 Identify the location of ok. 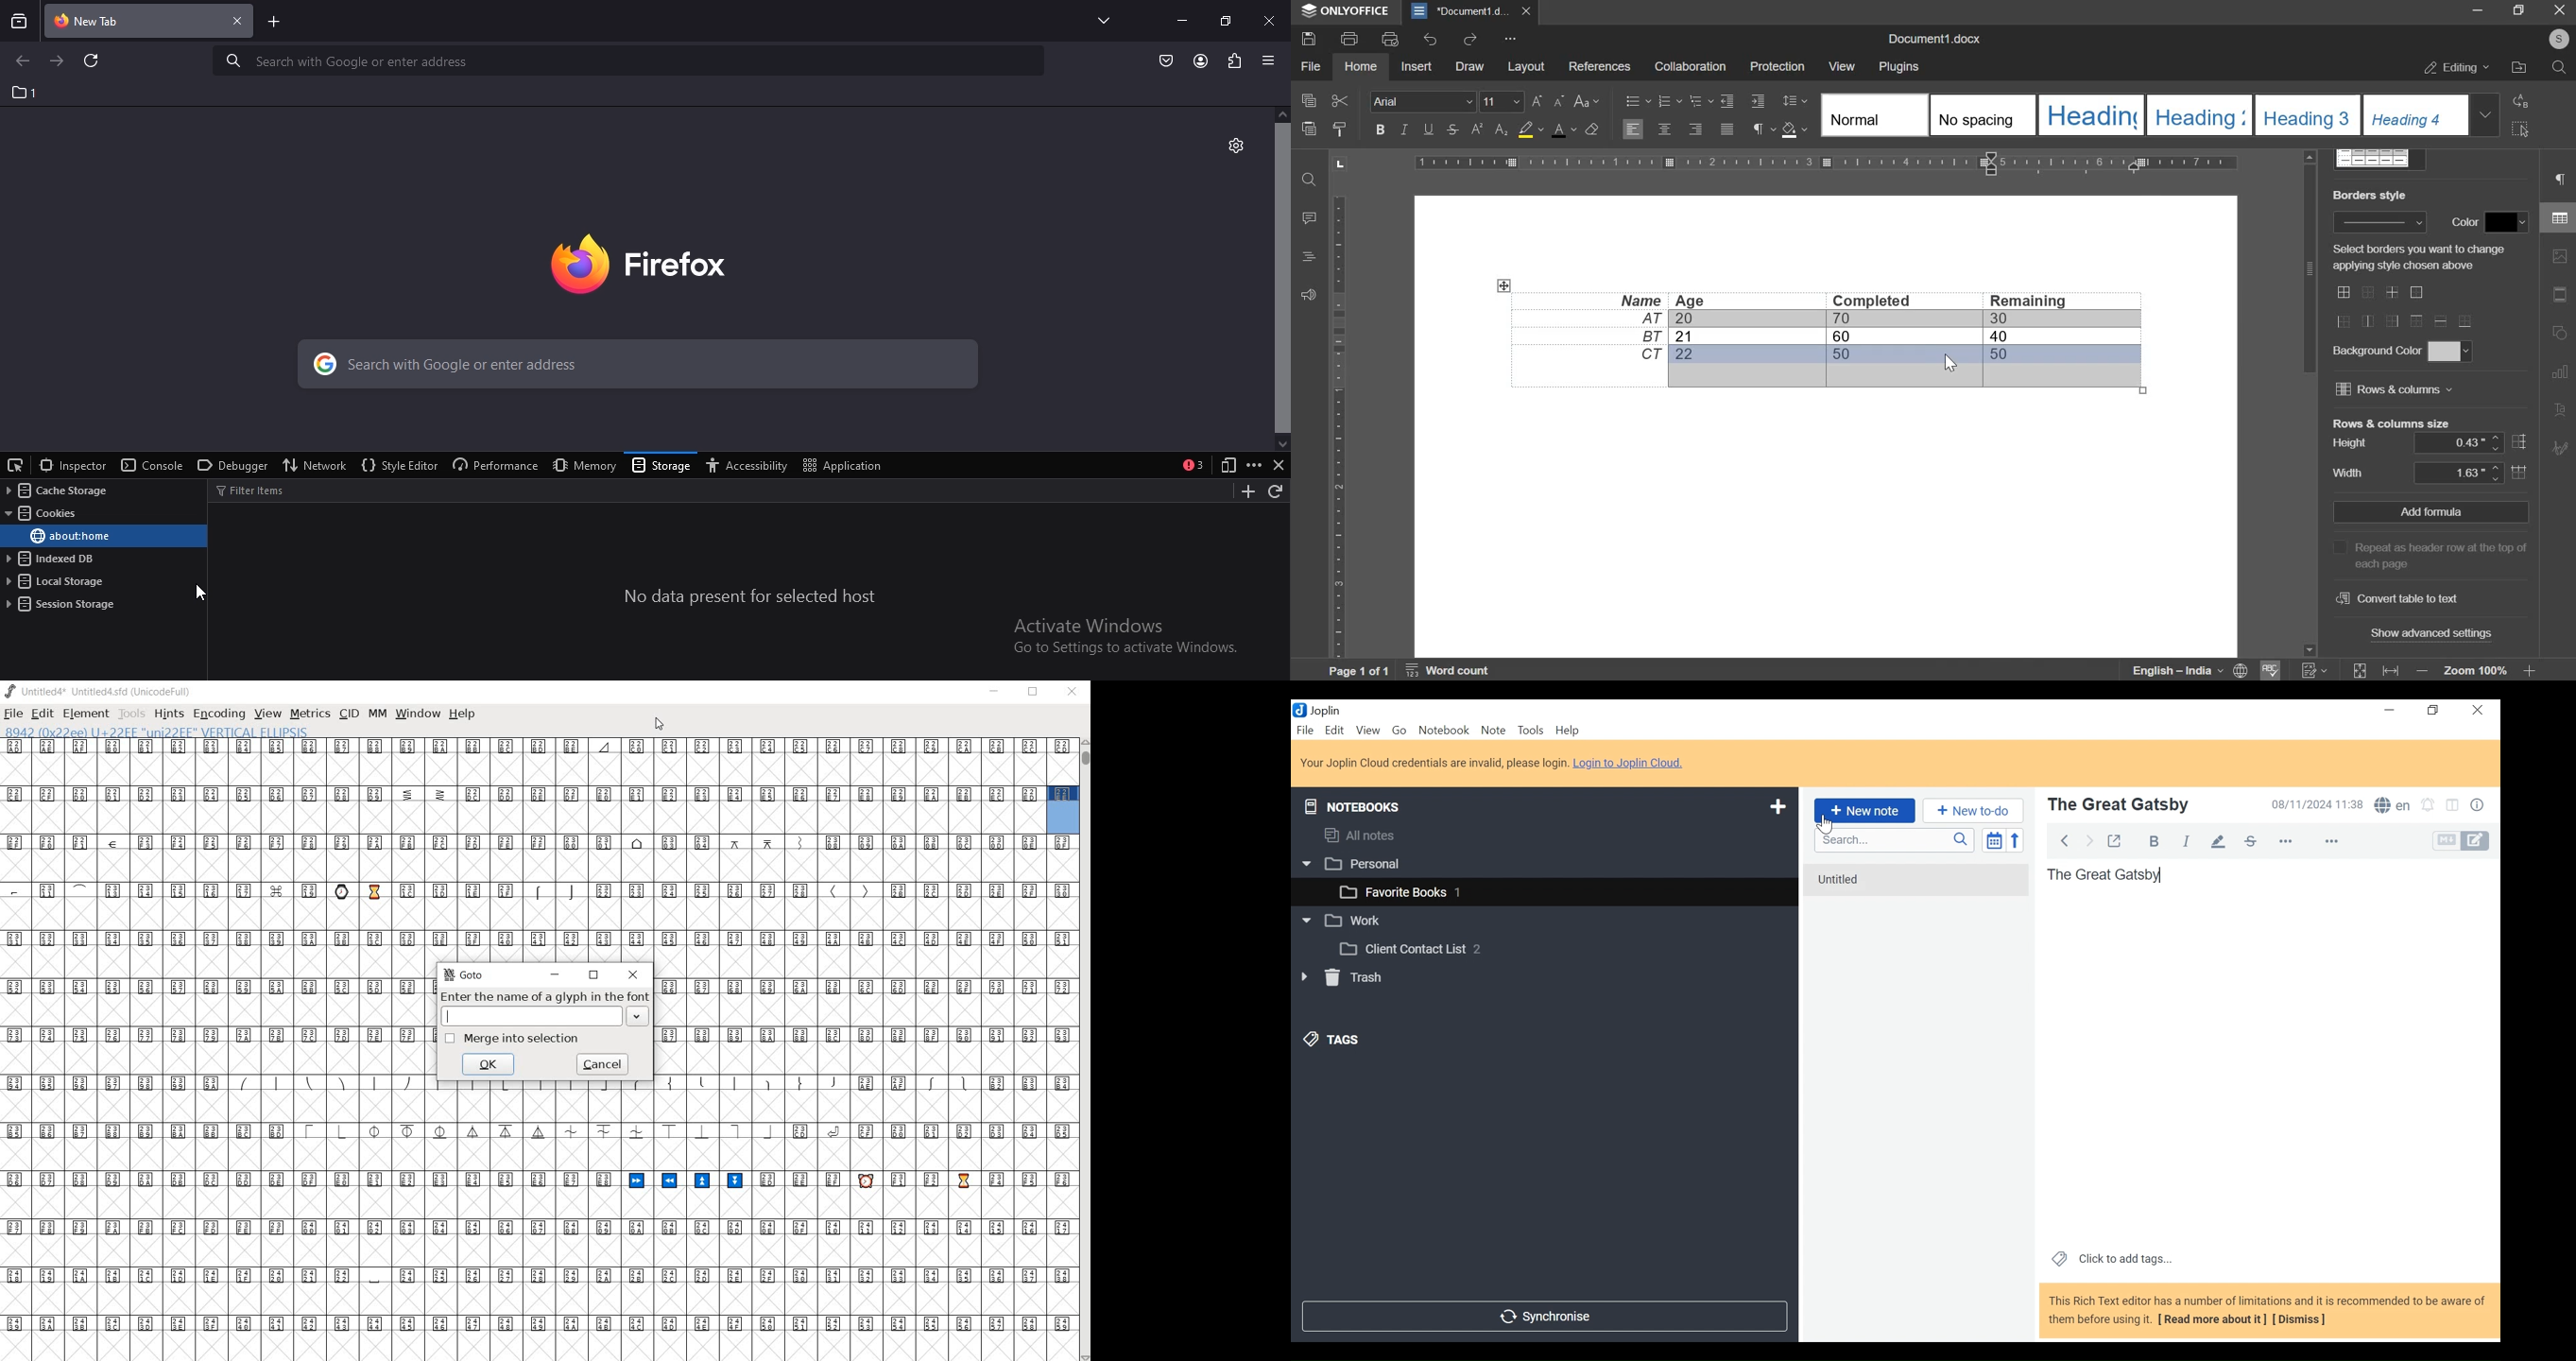
(490, 1064).